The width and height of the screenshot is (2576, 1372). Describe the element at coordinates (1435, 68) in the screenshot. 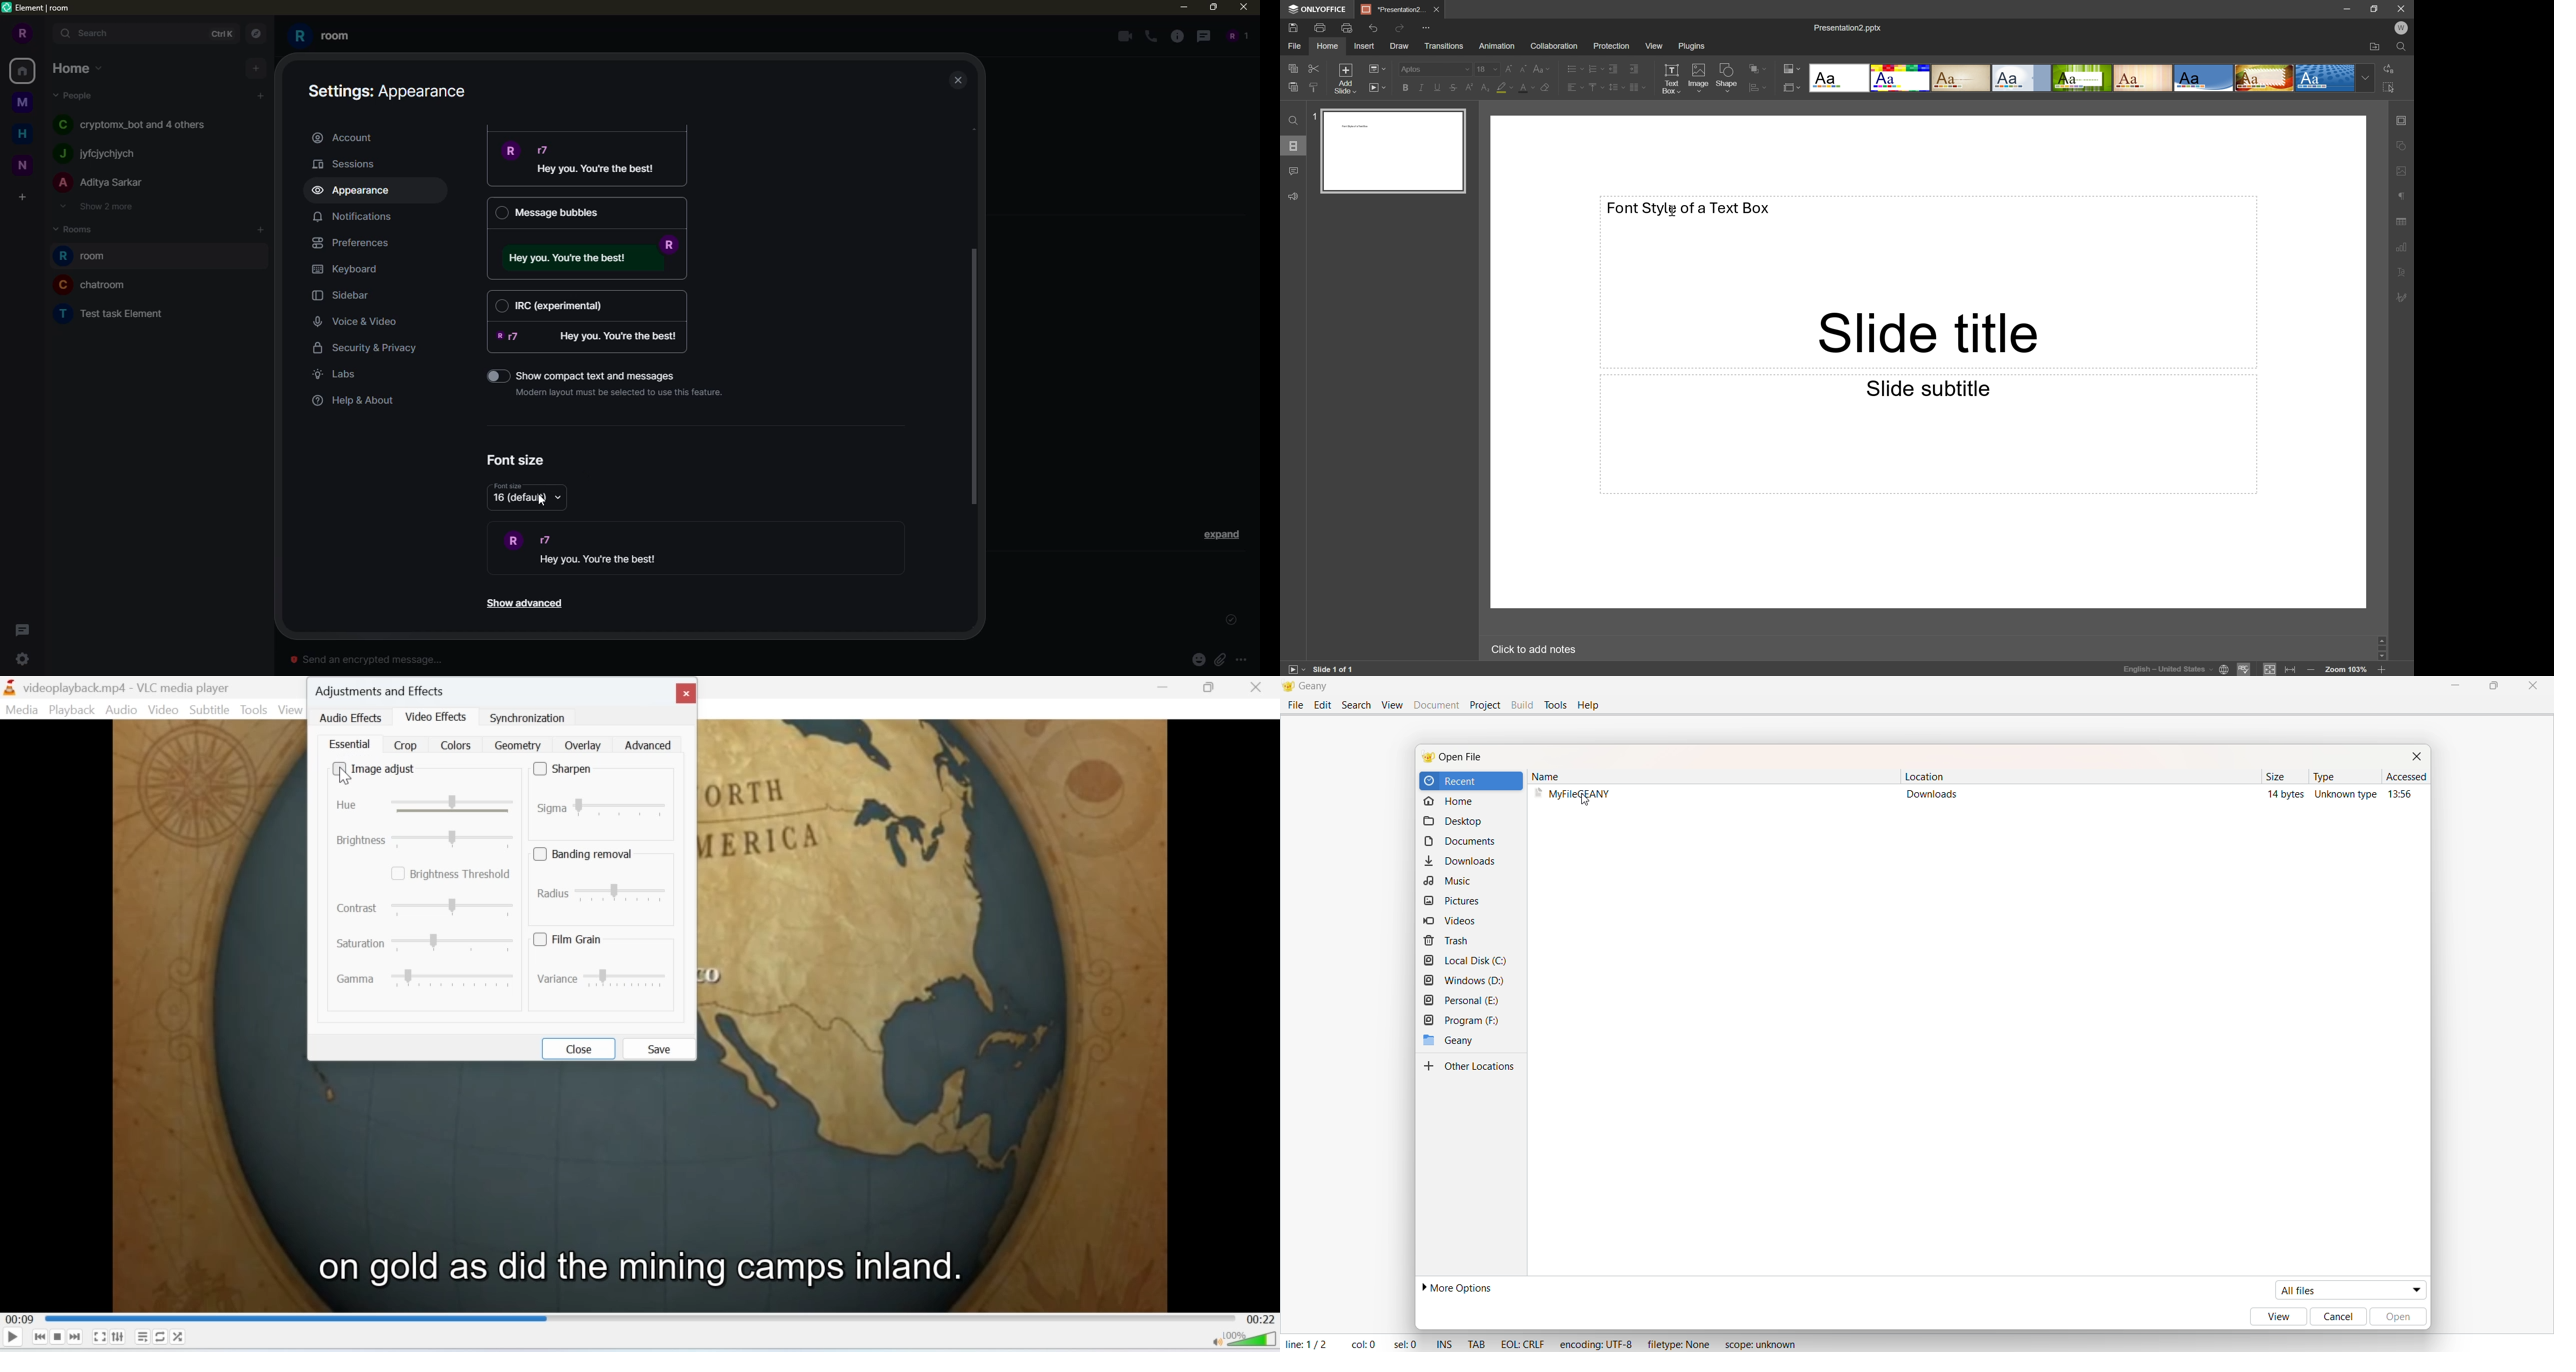

I see `Font` at that location.